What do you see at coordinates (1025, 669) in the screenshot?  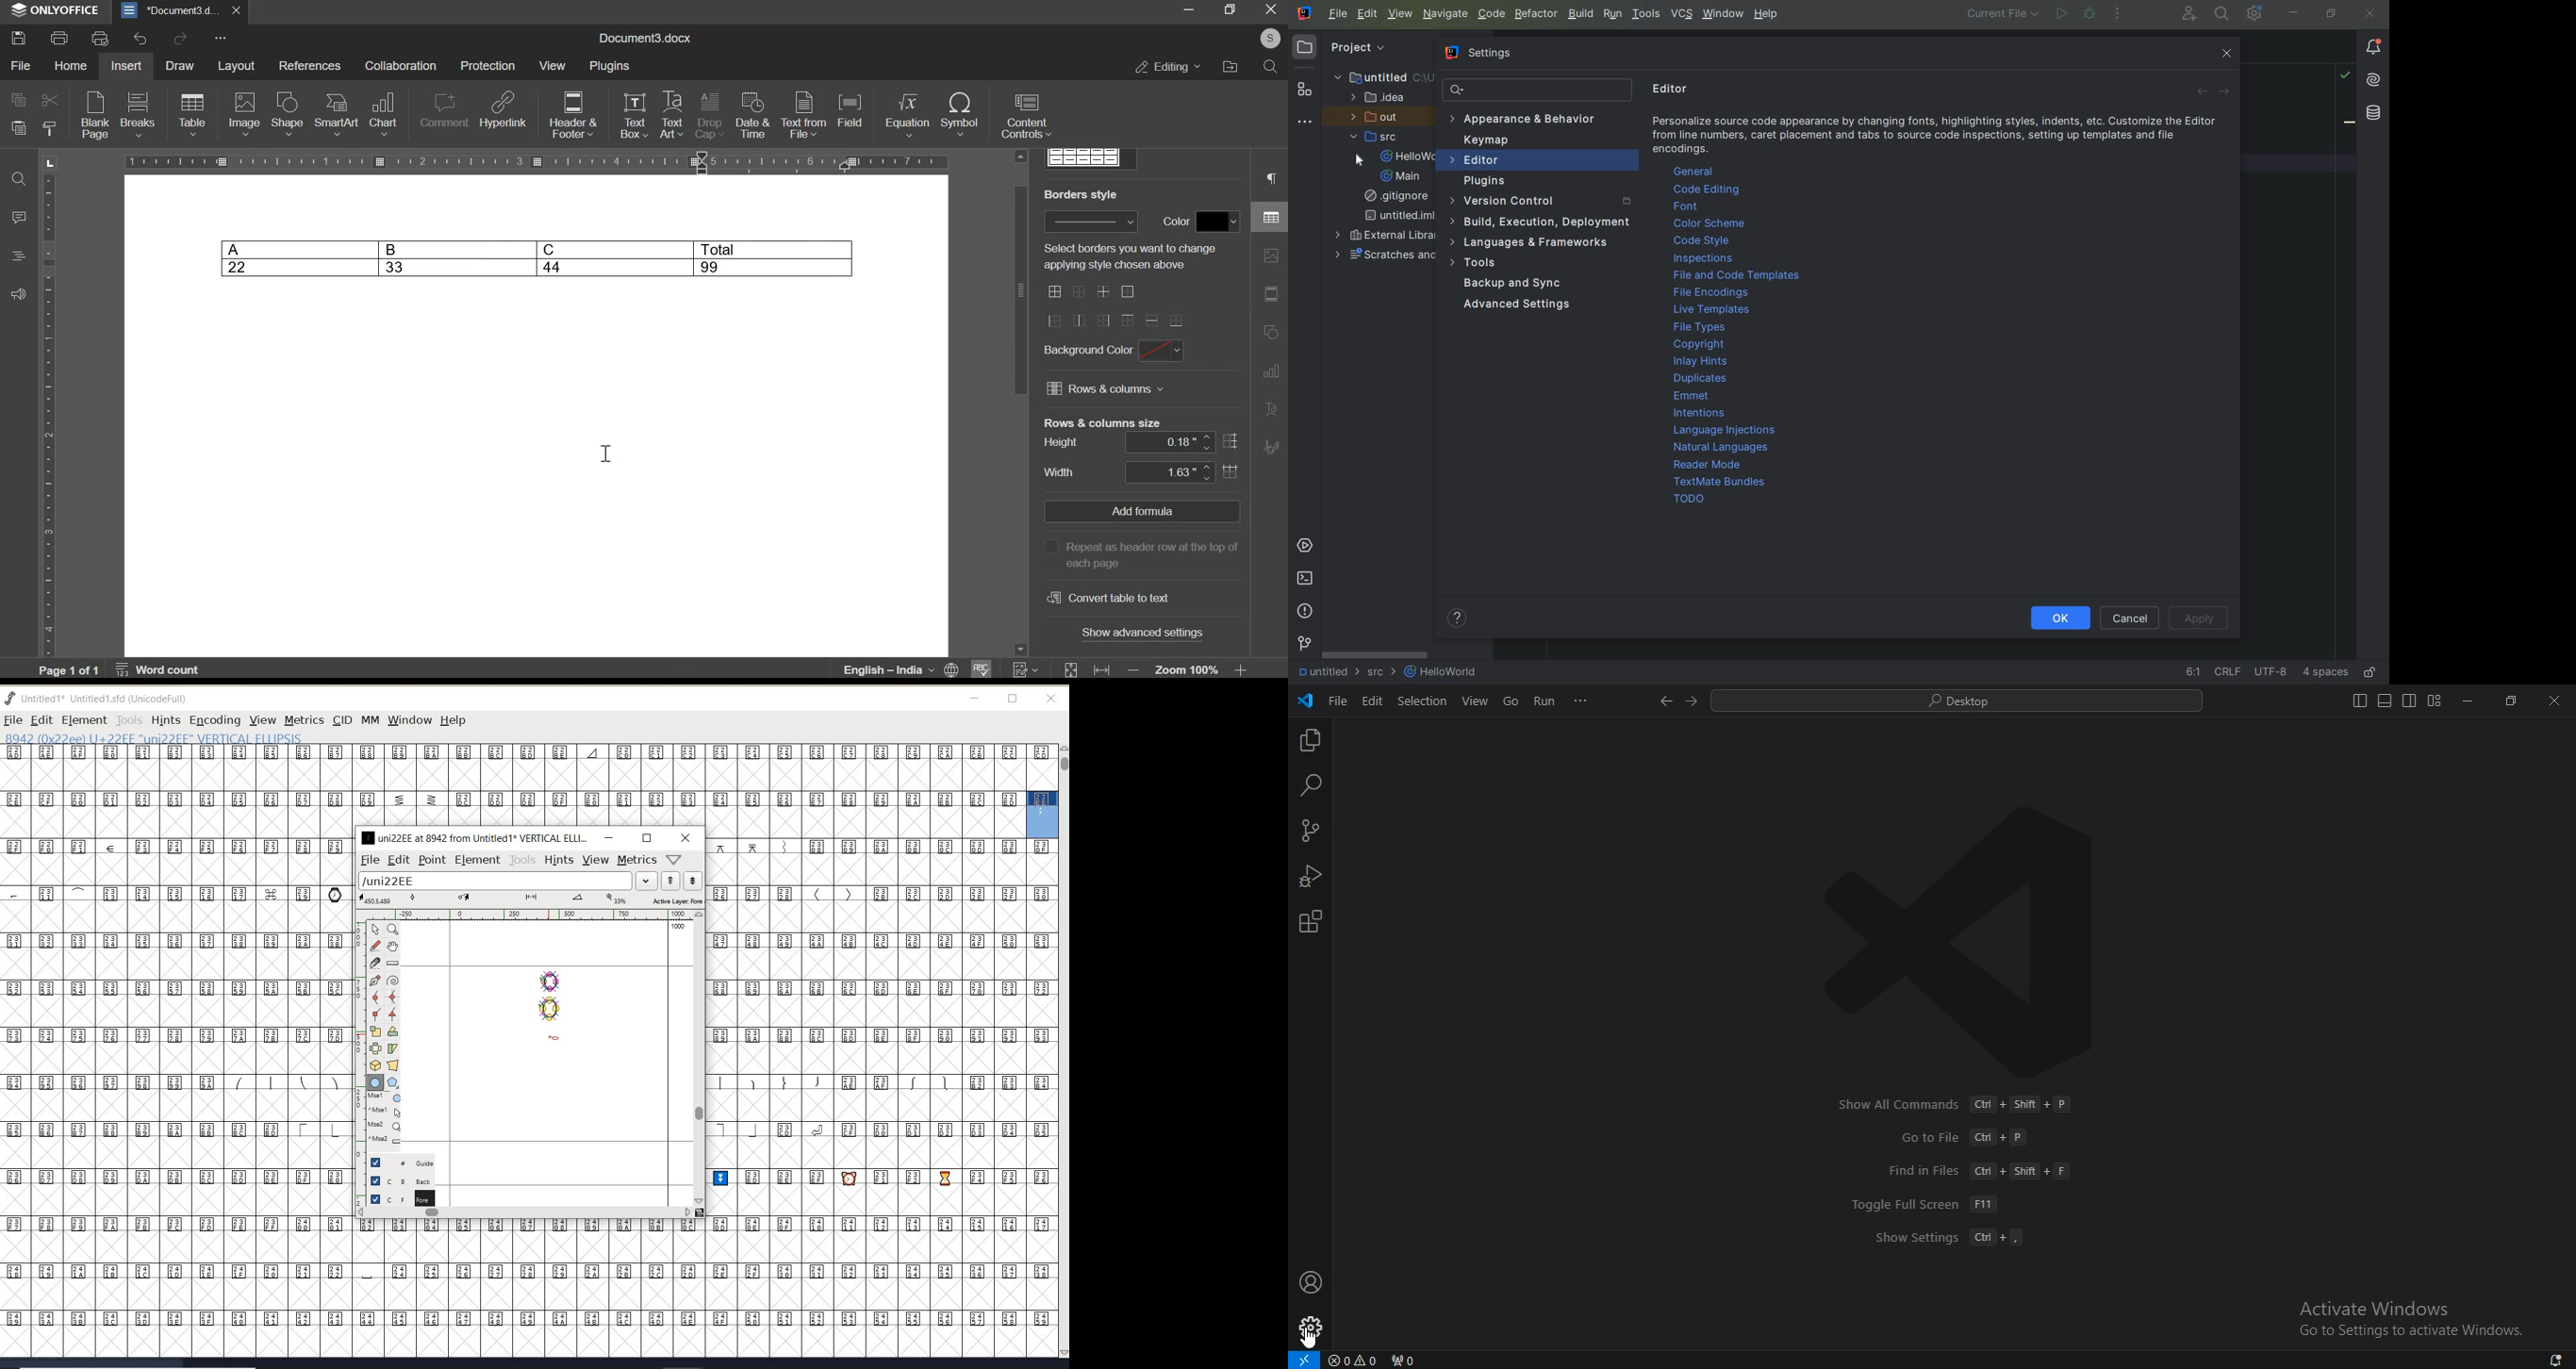 I see `numericals` at bounding box center [1025, 669].